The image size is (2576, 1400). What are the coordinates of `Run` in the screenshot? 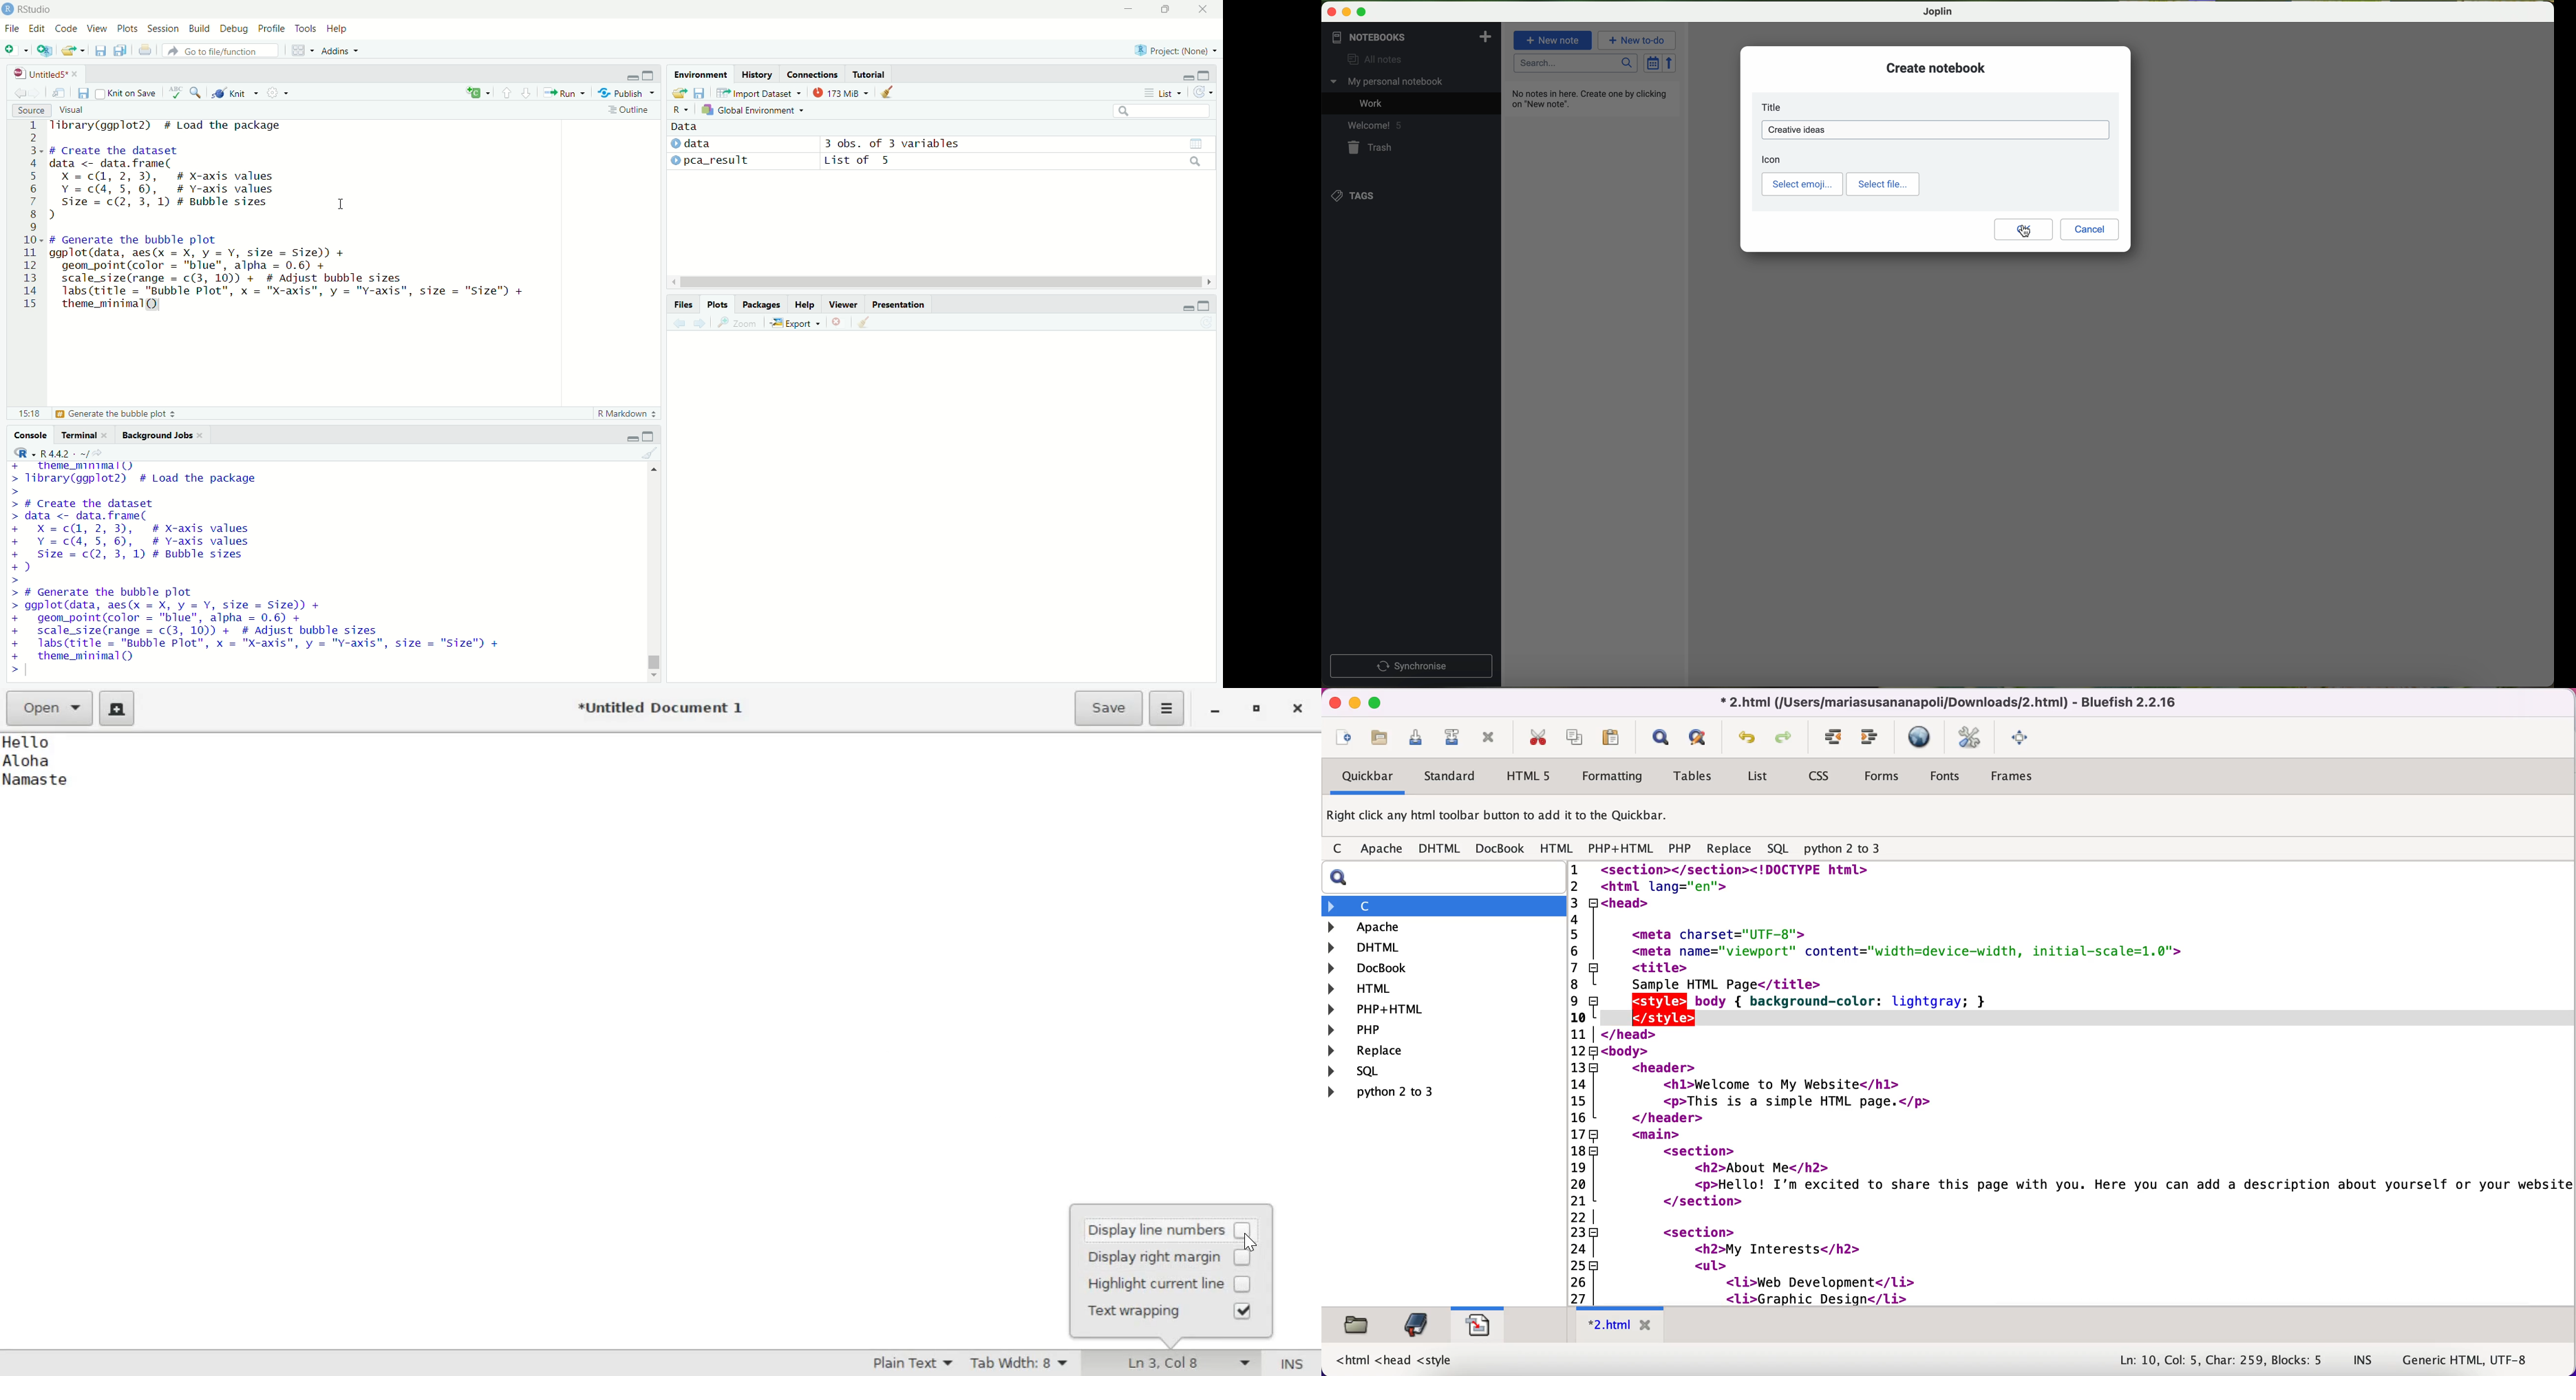 It's located at (564, 92).